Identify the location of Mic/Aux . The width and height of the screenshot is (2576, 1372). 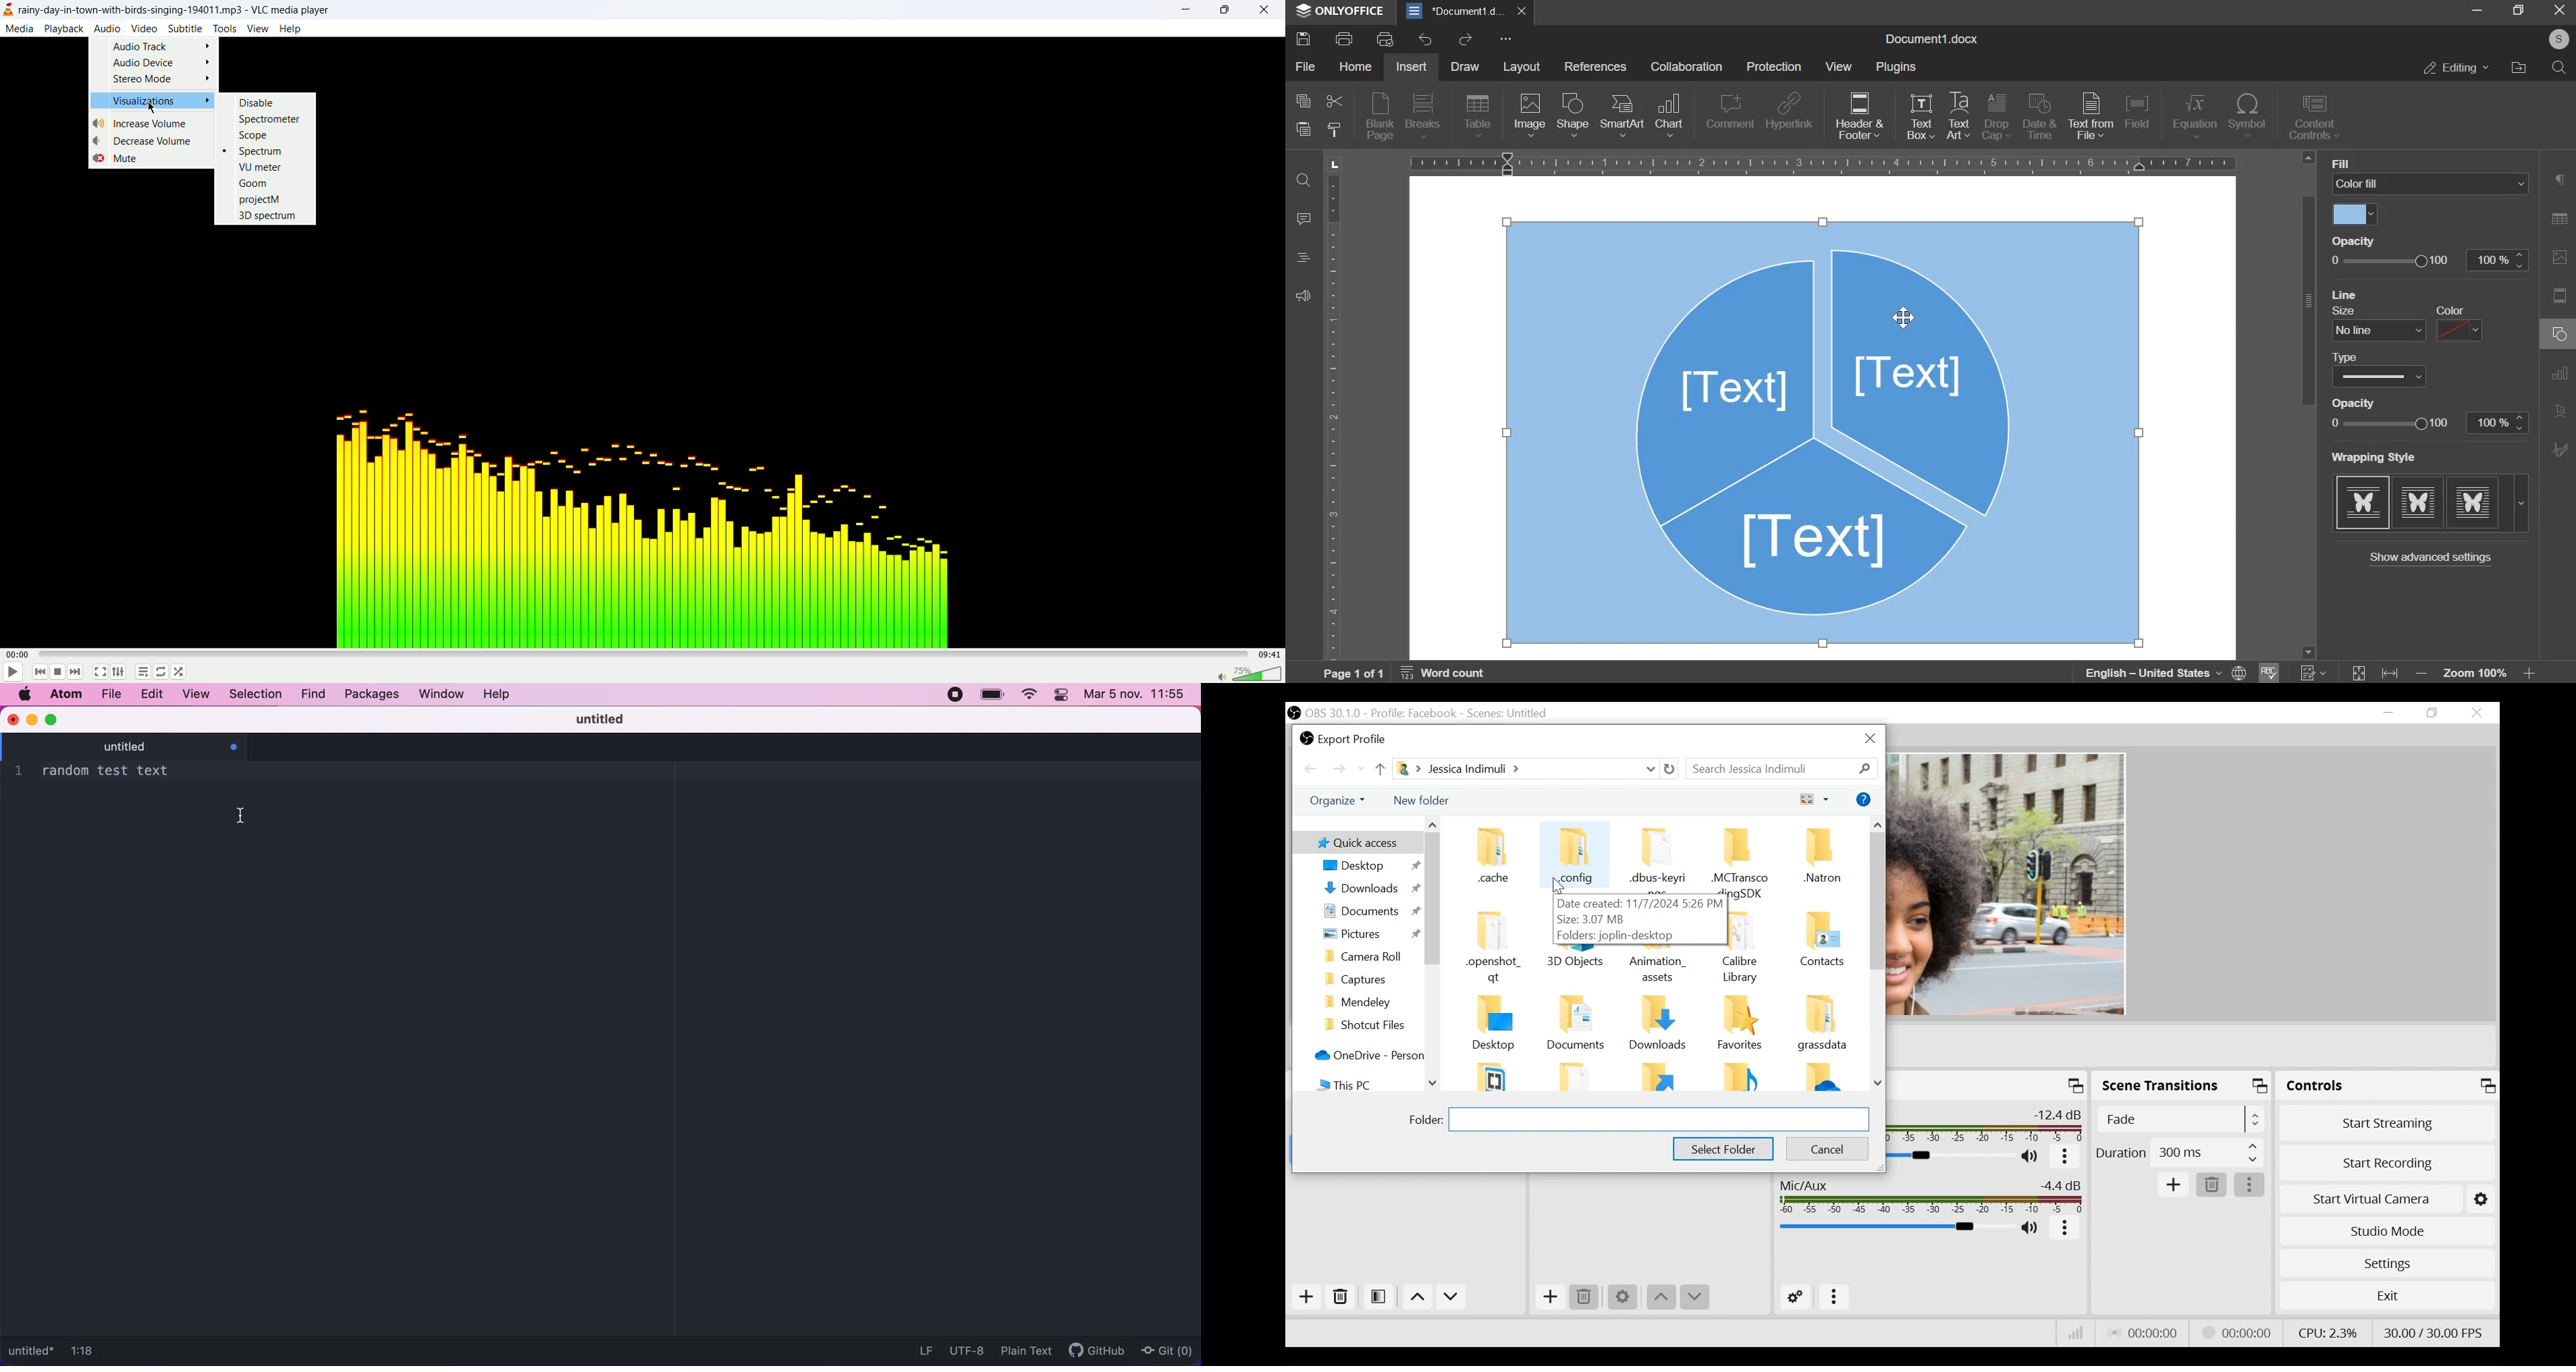
(1930, 1196).